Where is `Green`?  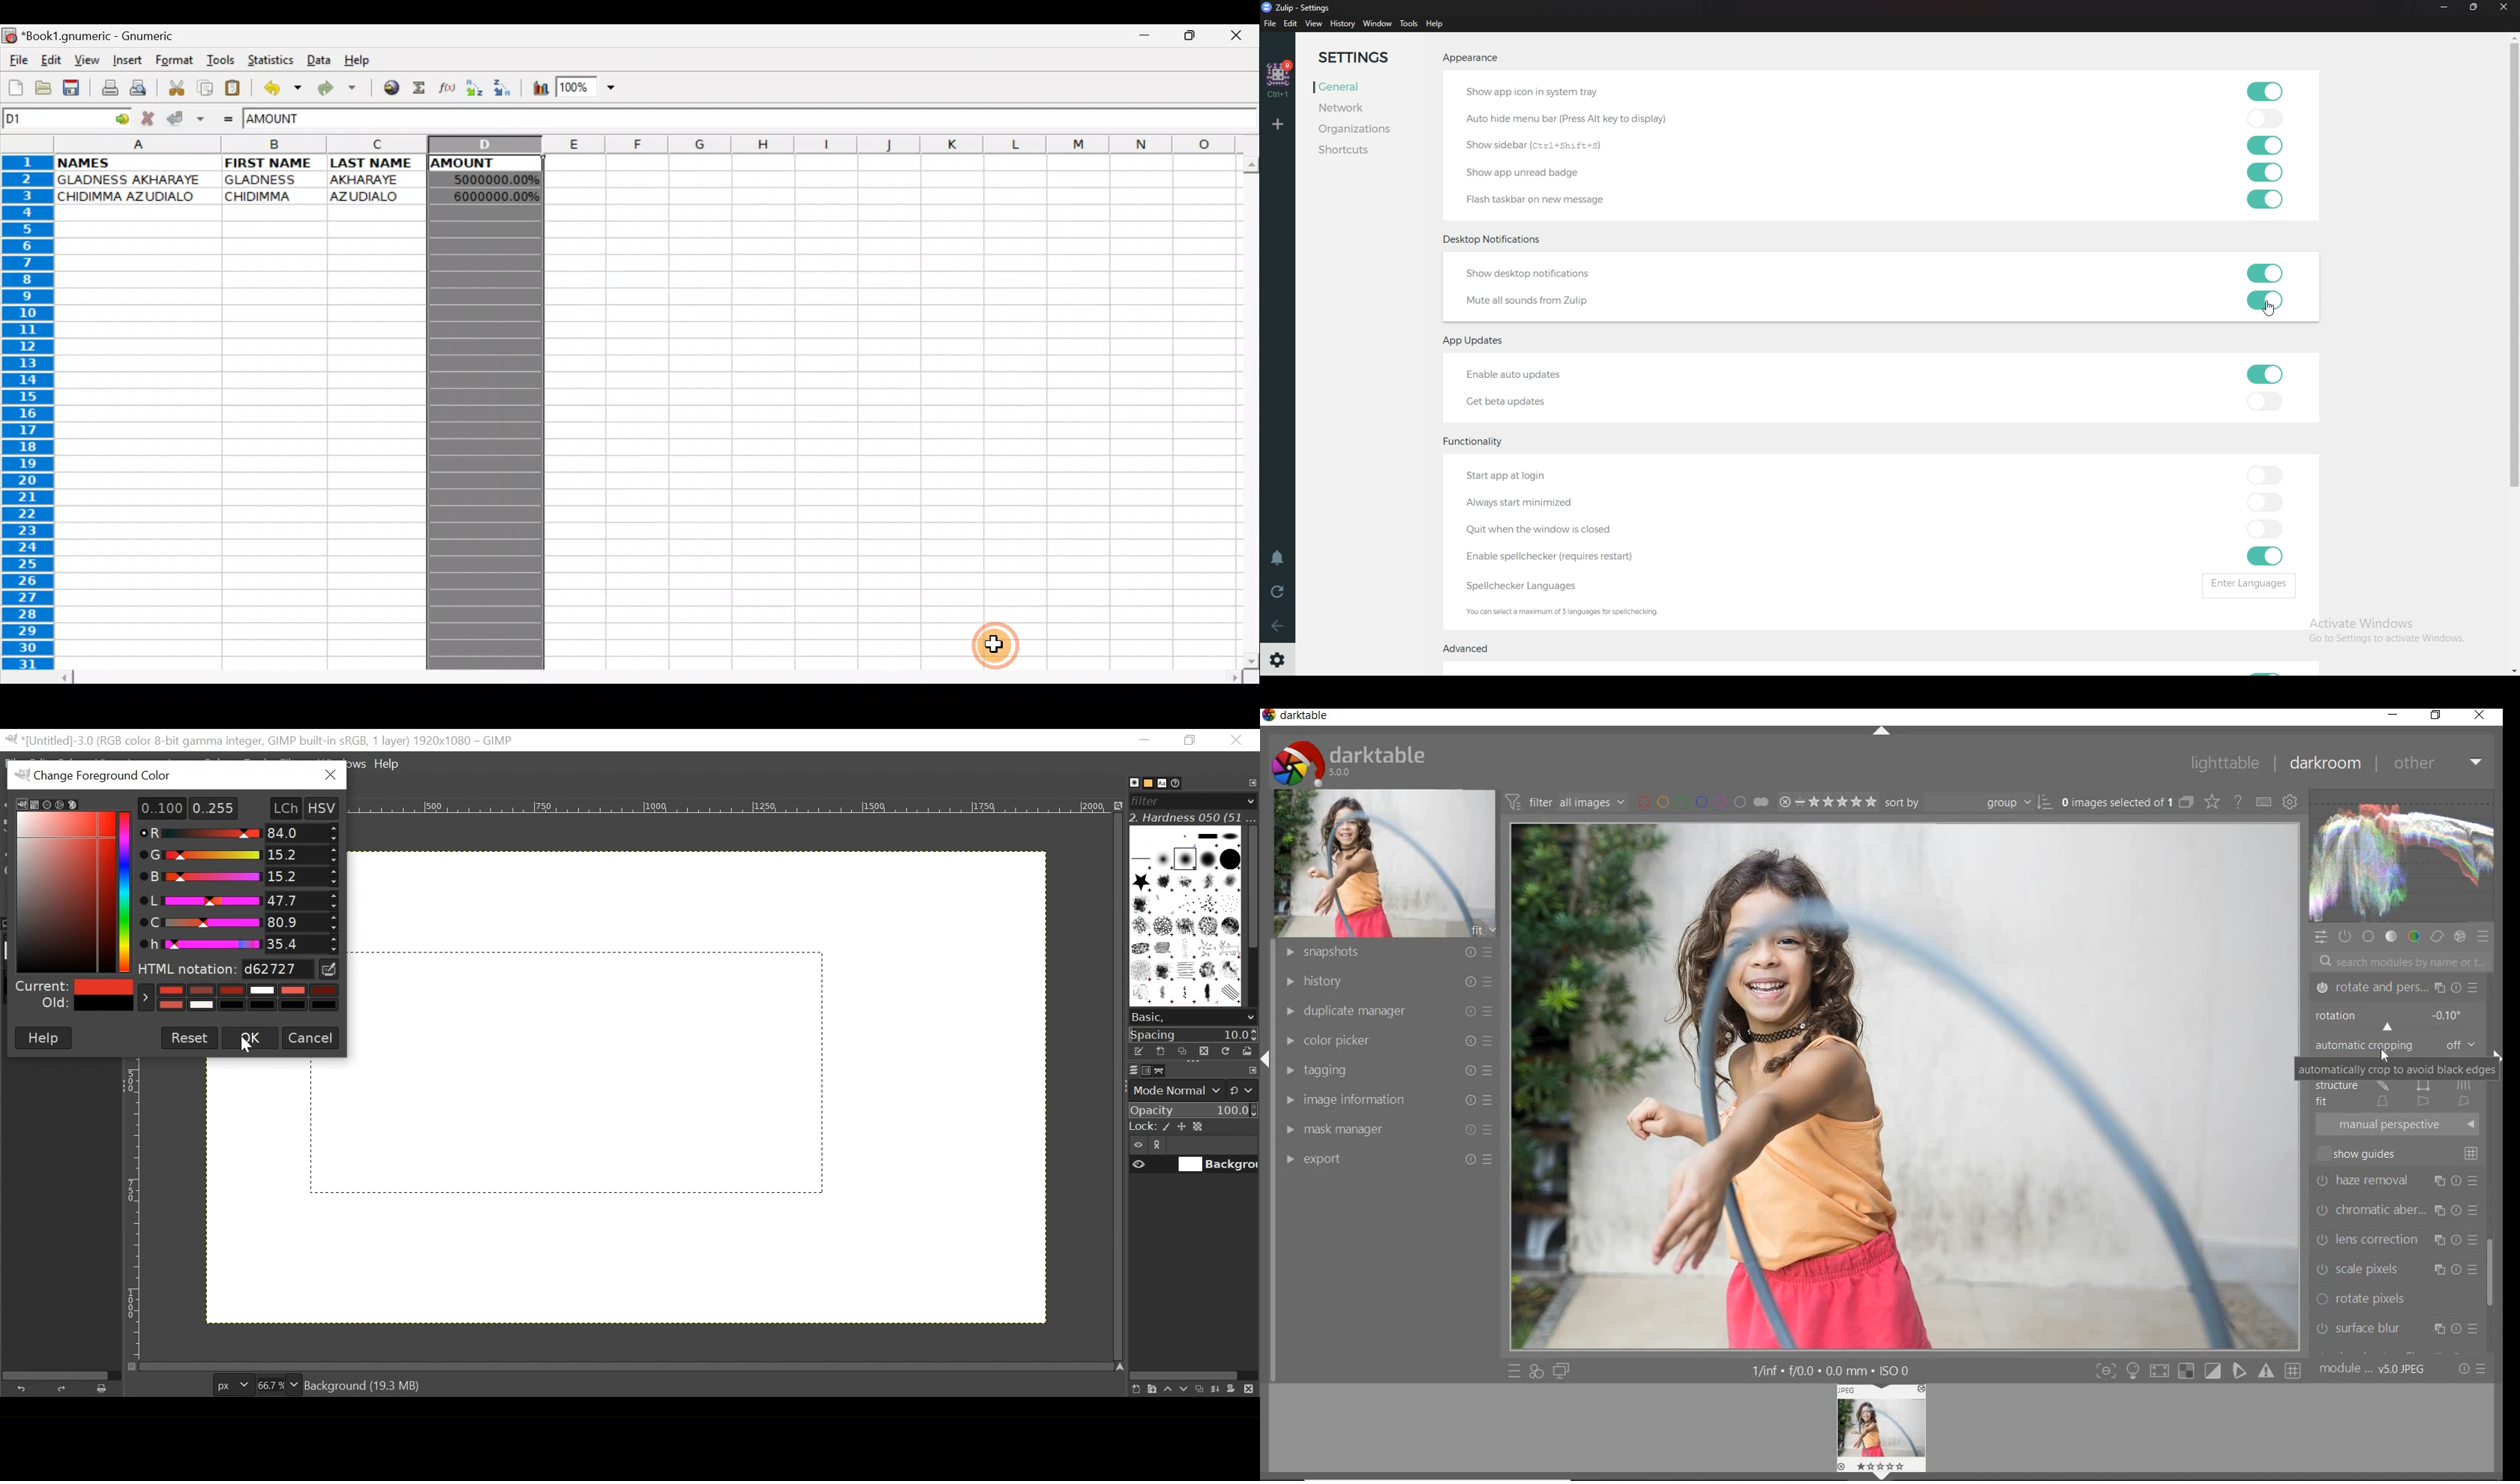 Green is located at coordinates (234, 855).